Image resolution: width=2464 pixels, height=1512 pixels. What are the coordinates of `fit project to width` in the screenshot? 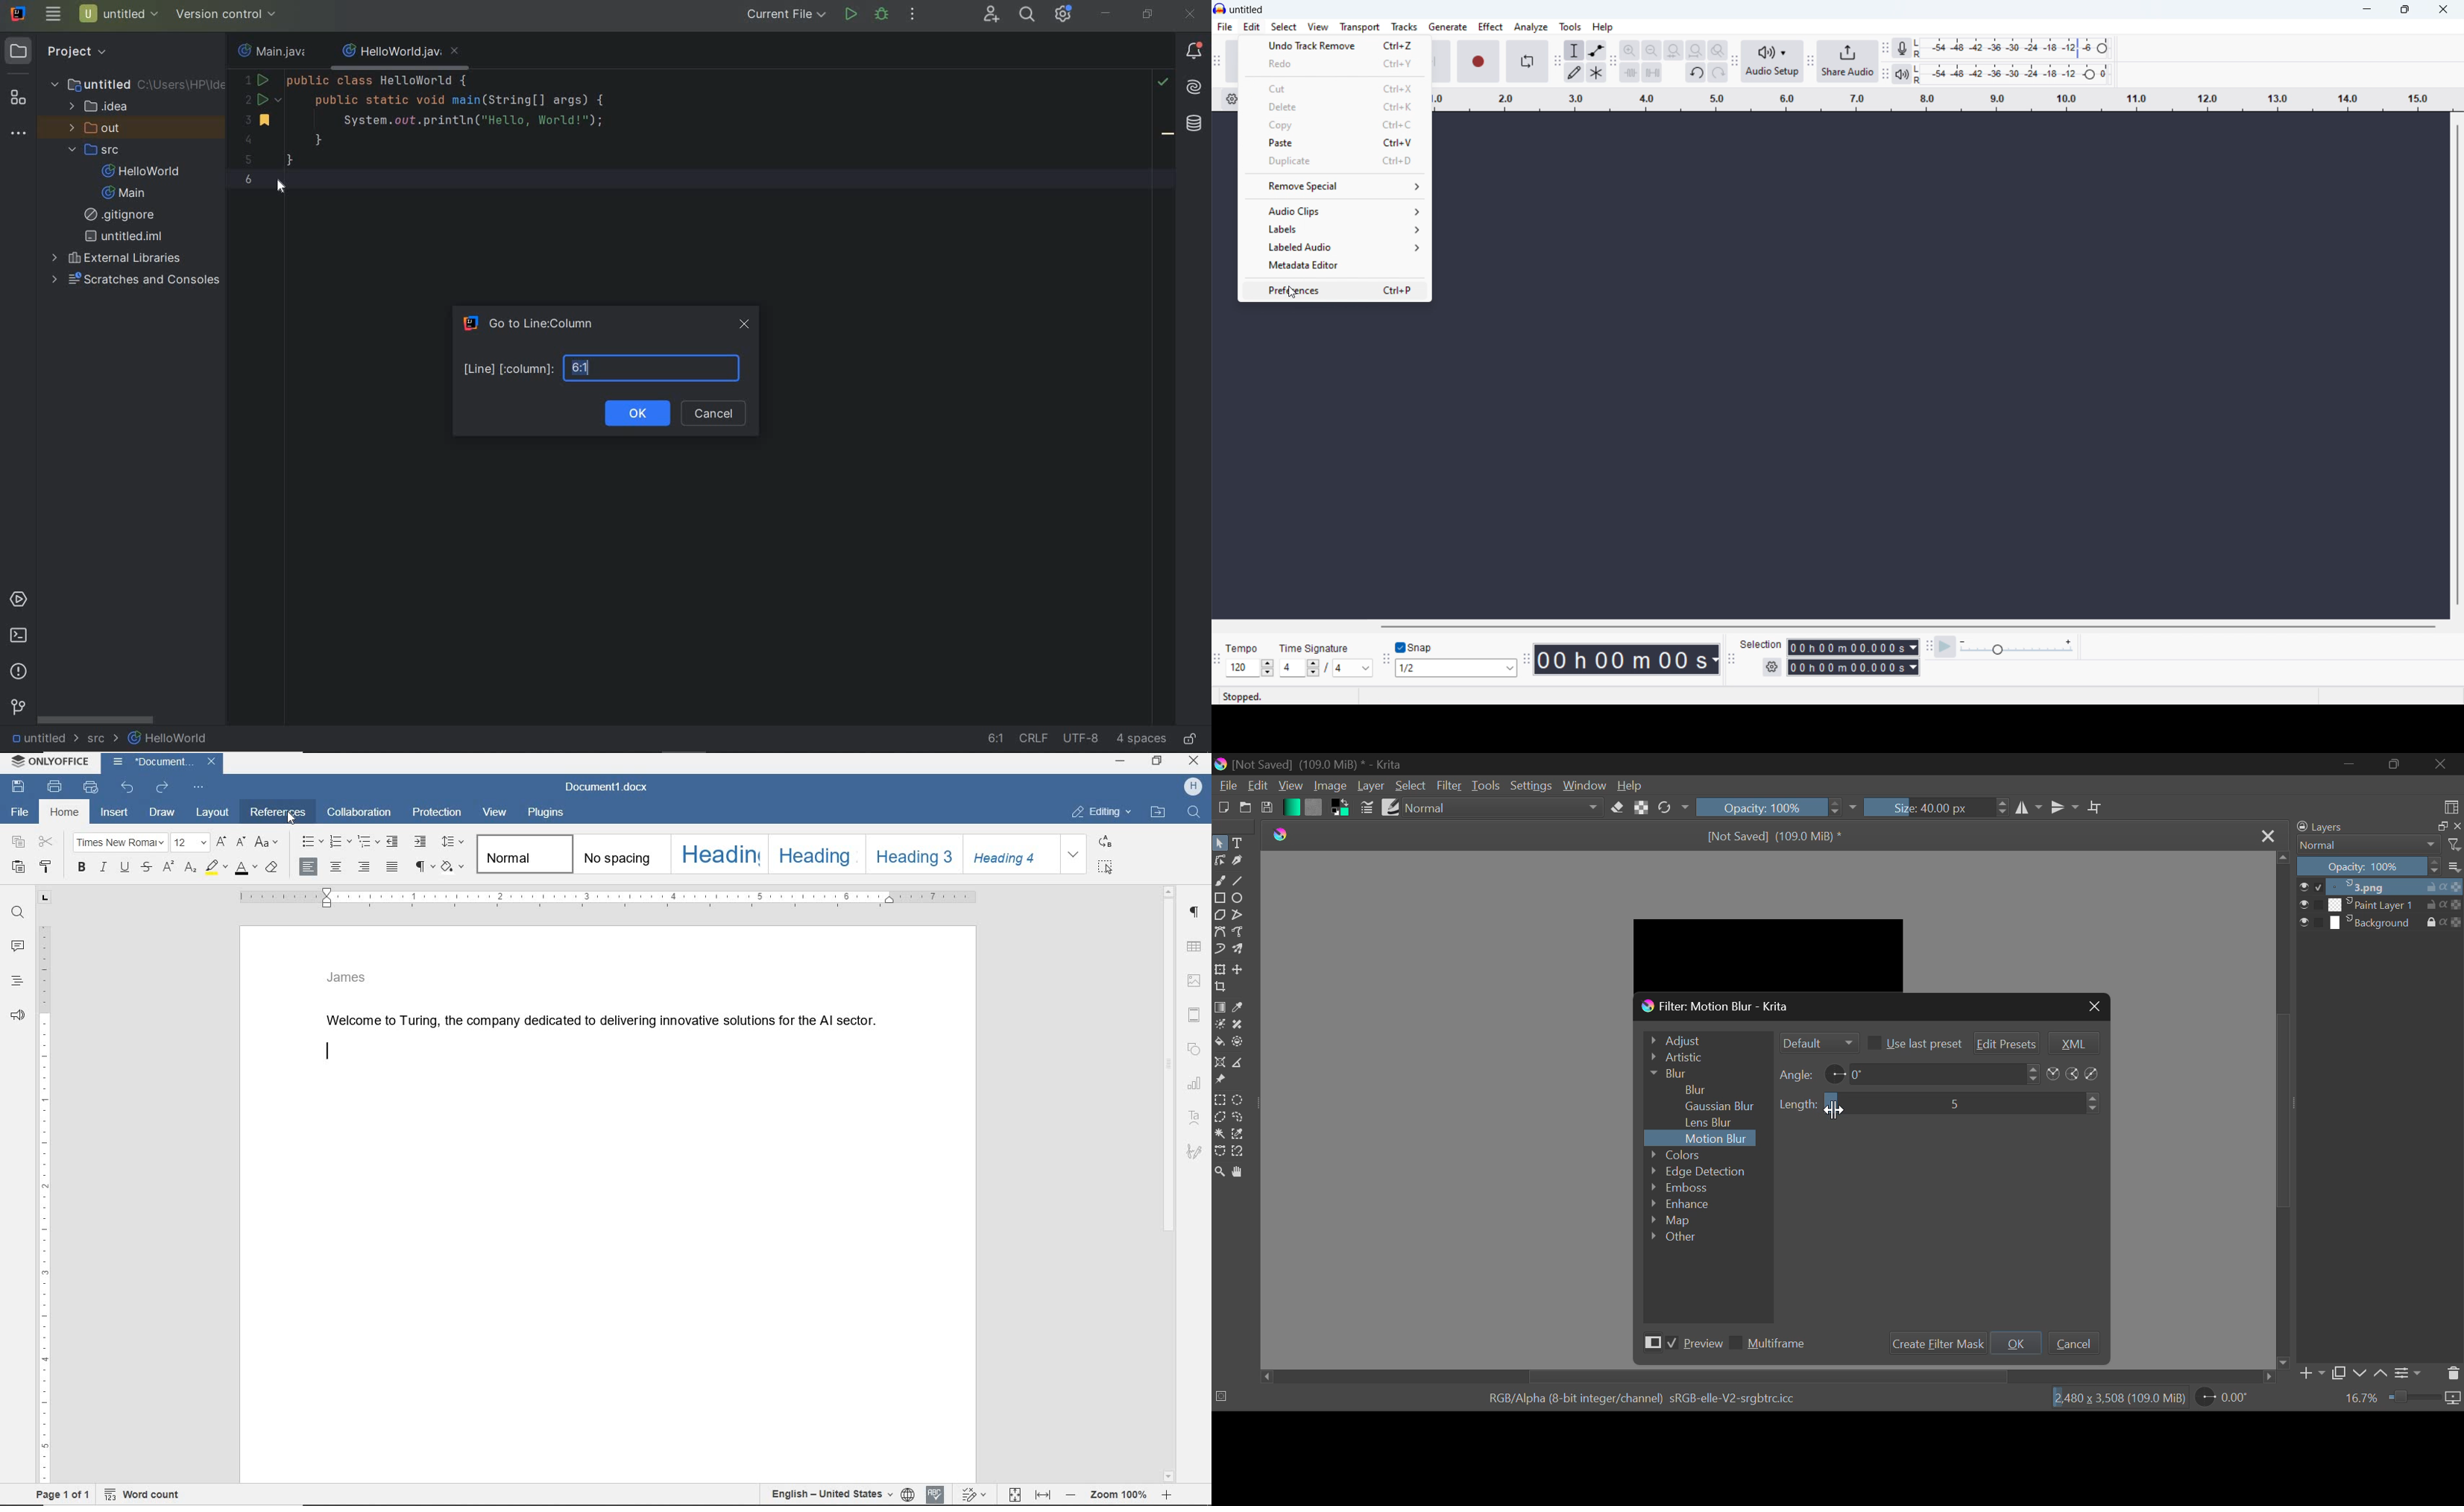 It's located at (1695, 50).